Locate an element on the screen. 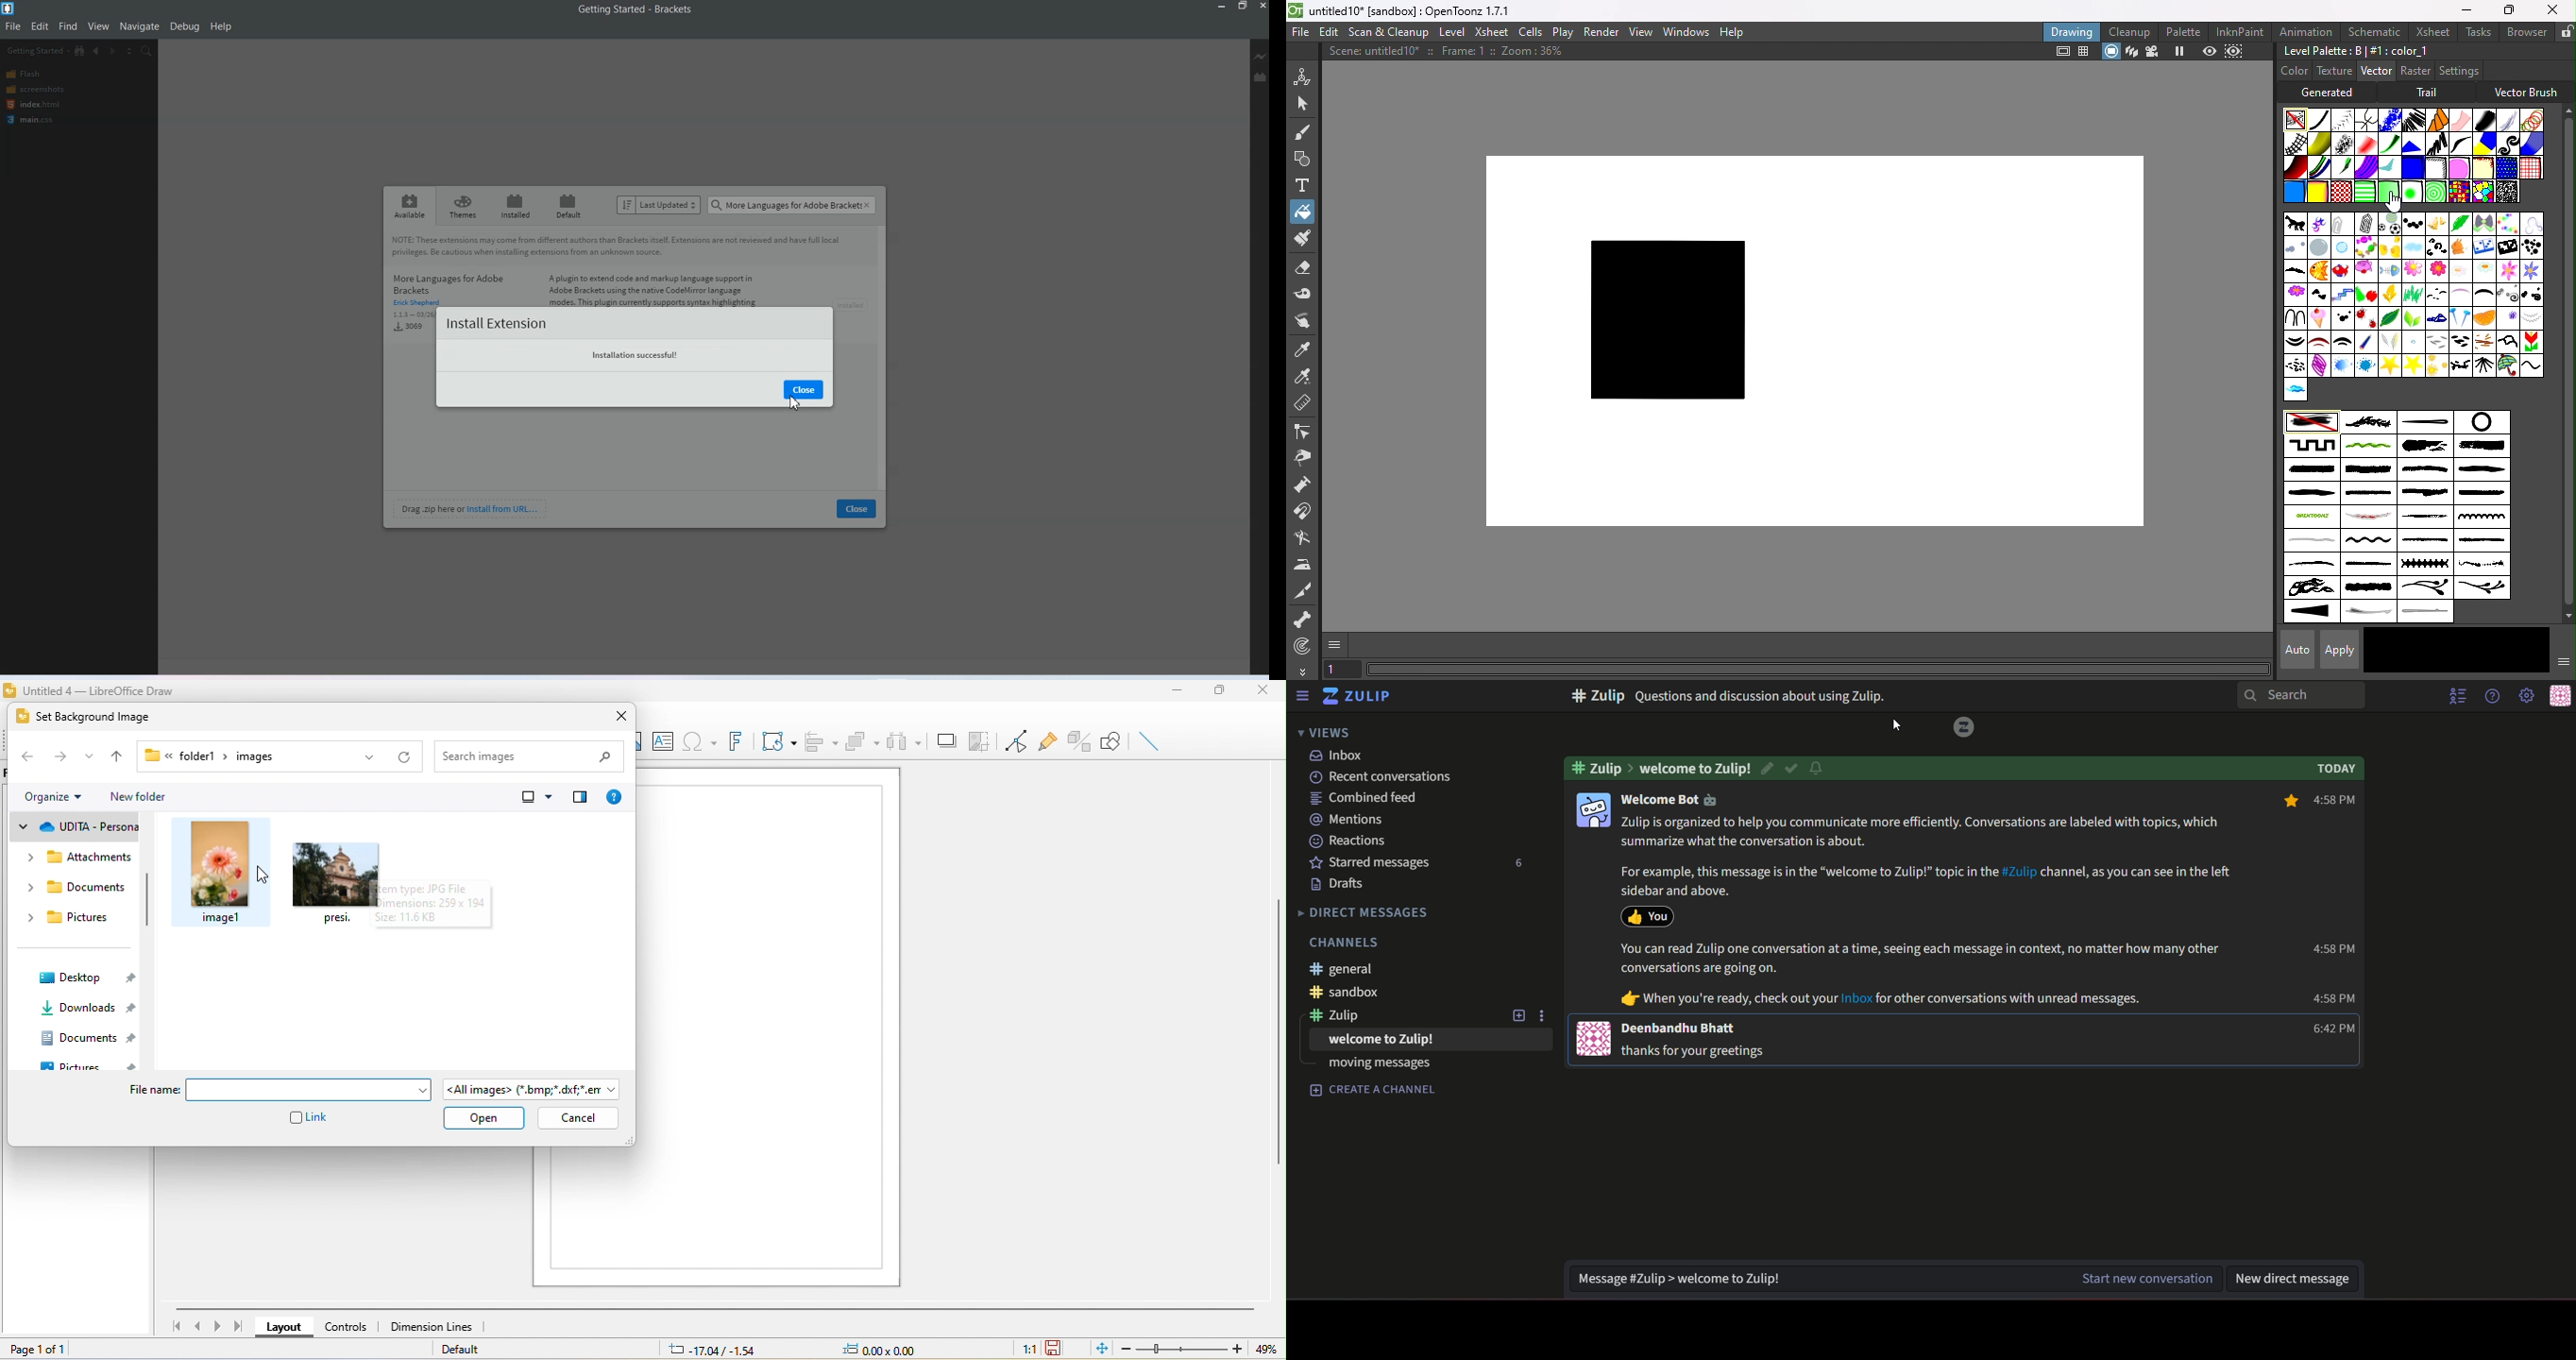 The width and height of the screenshot is (2576, 1372). set background image is located at coordinates (98, 715).